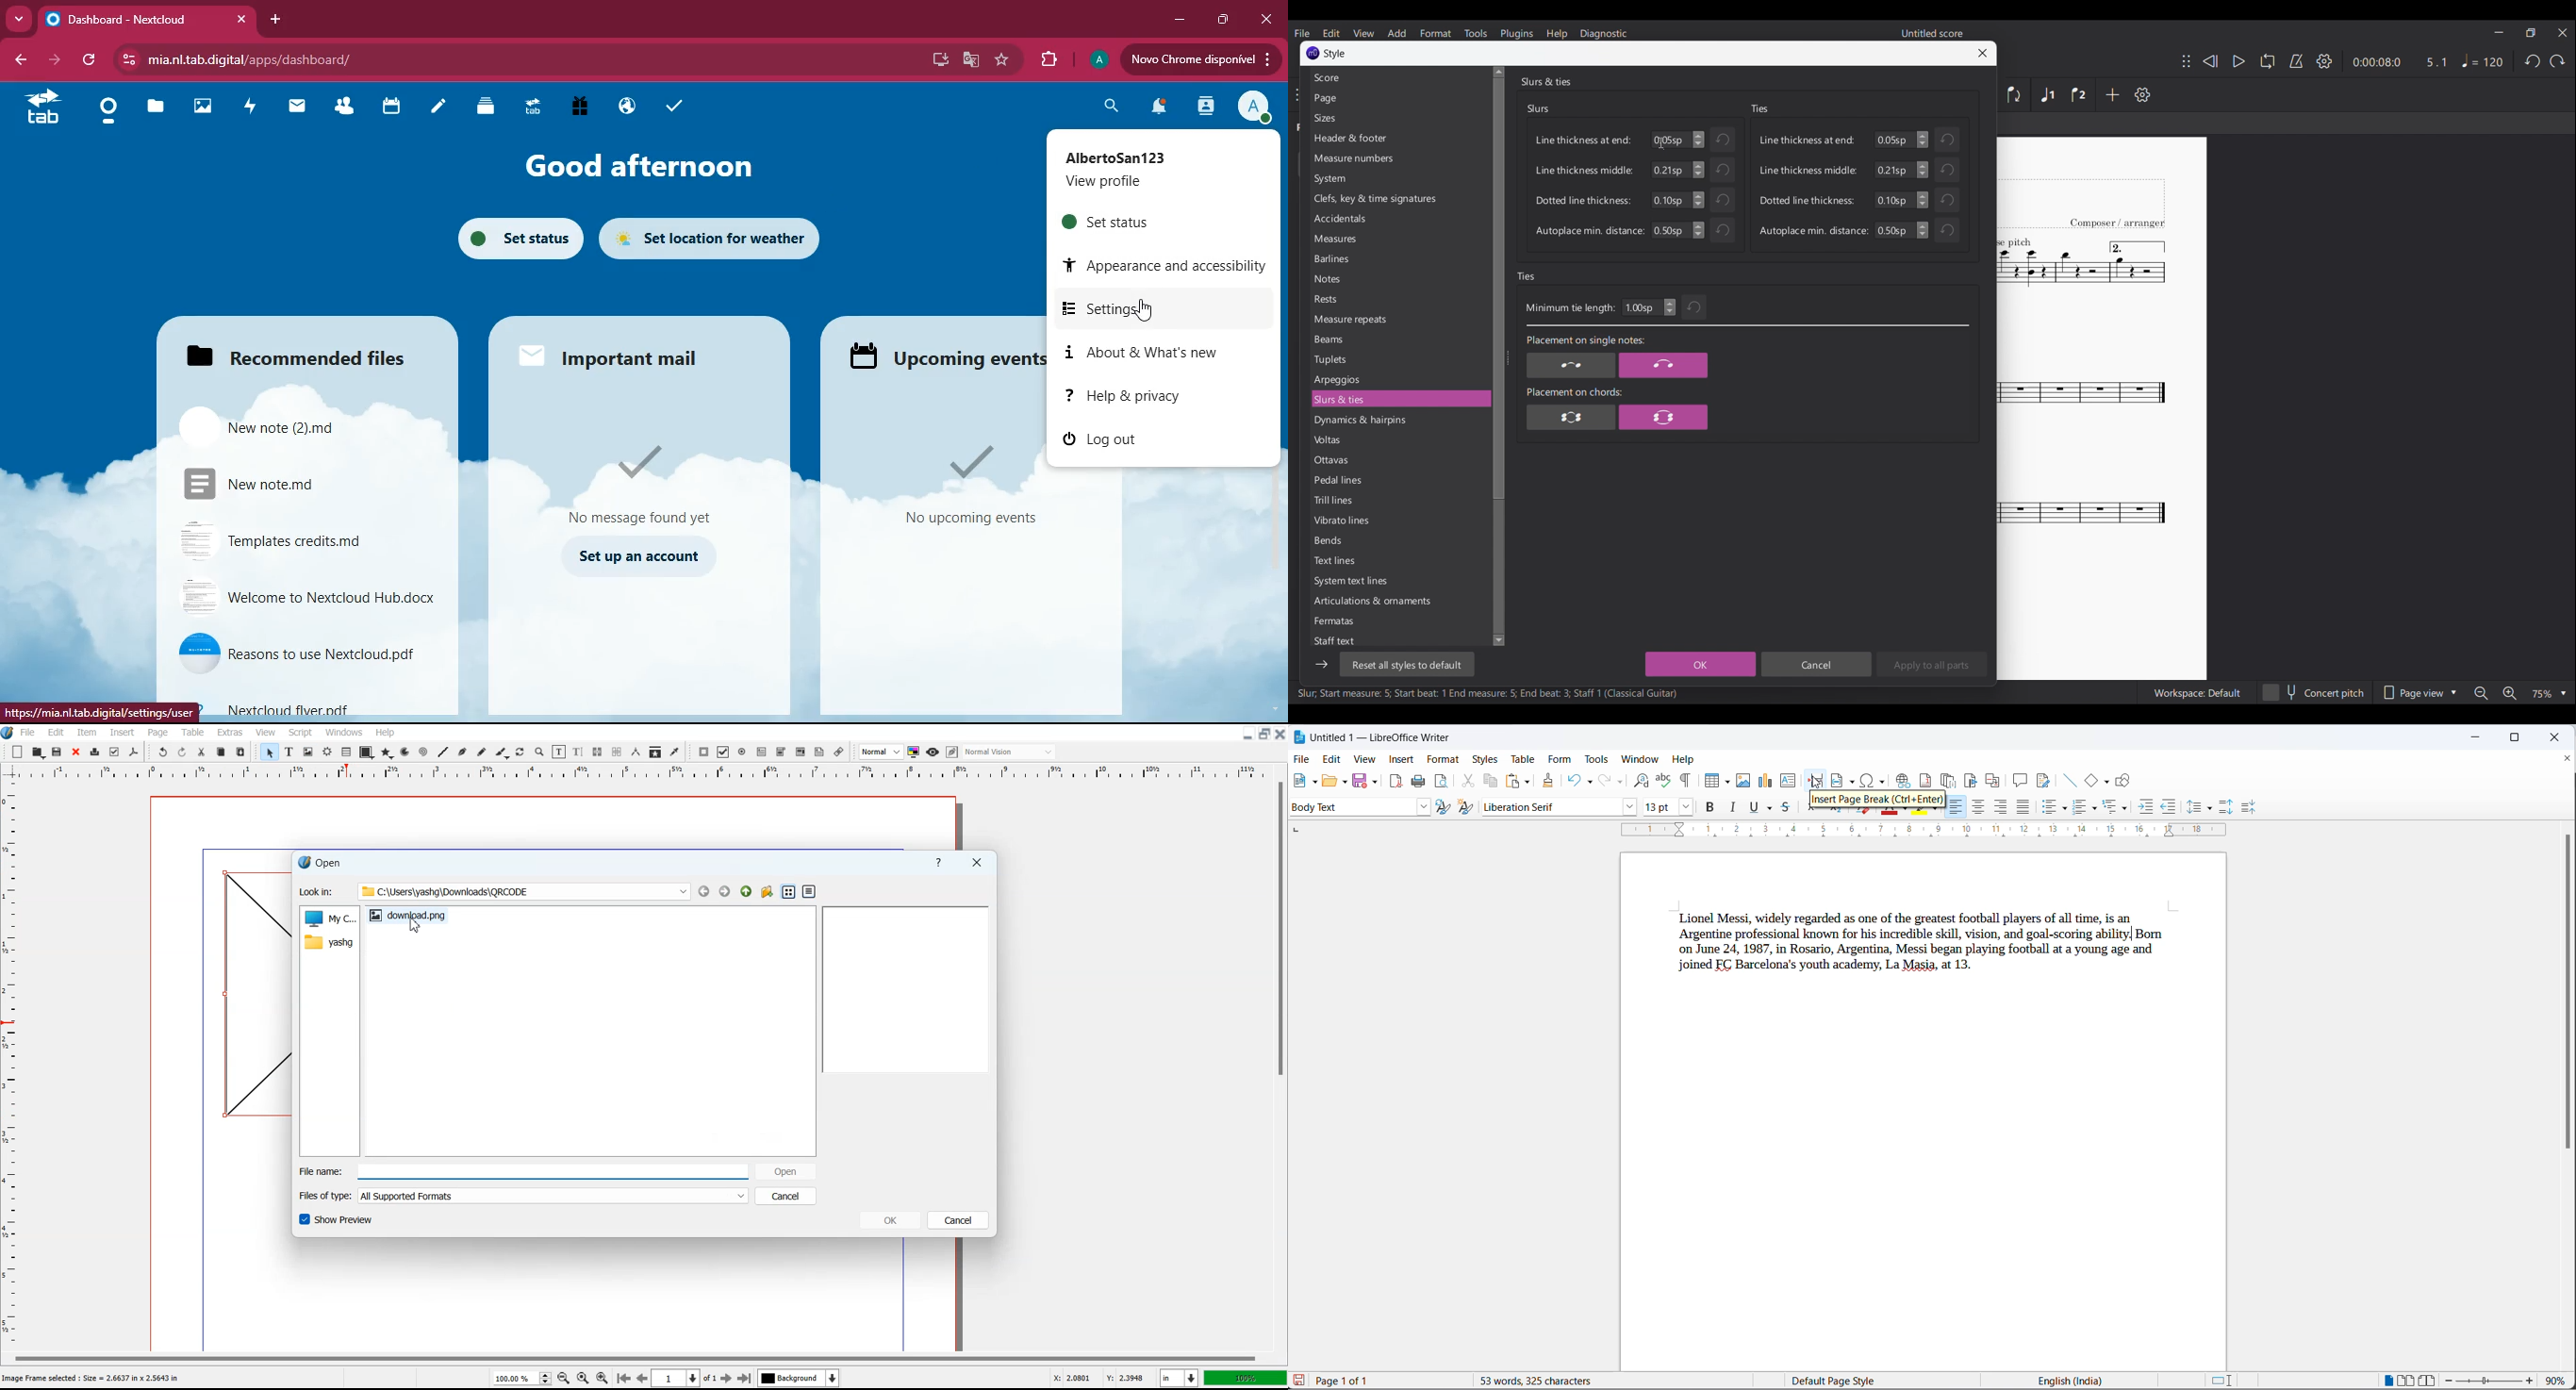 This screenshot has height=1400, width=2576. I want to click on calendar, so click(386, 108).